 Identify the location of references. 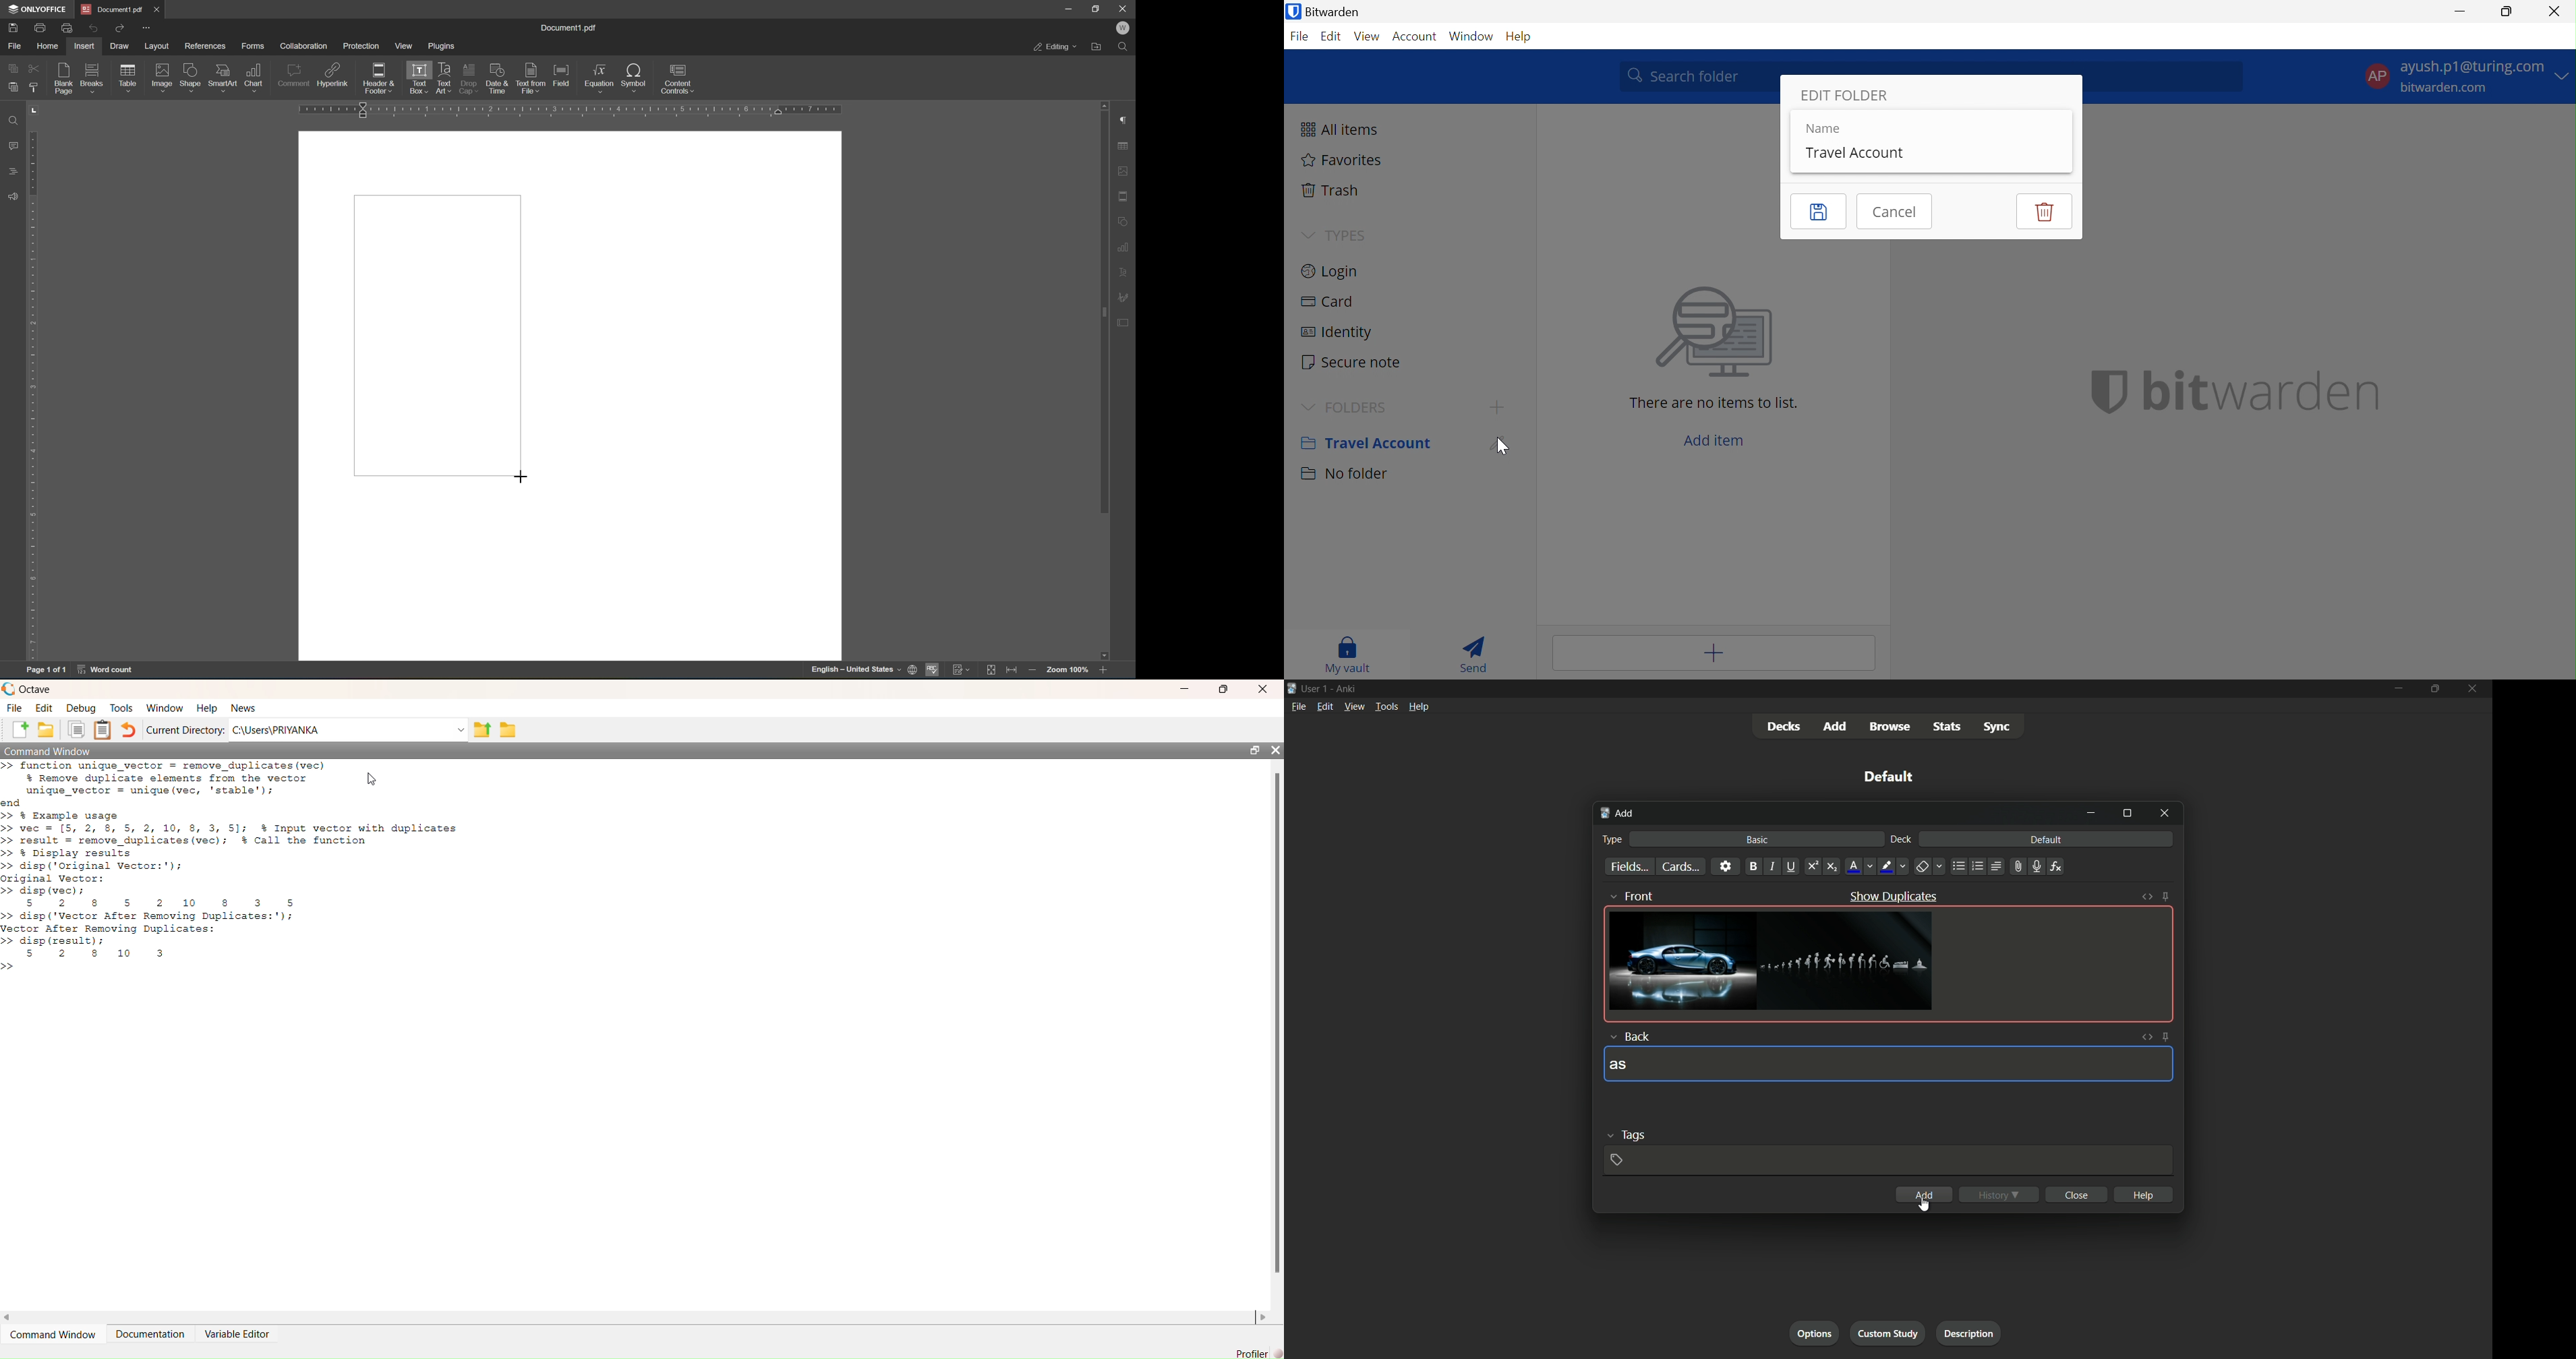
(205, 47).